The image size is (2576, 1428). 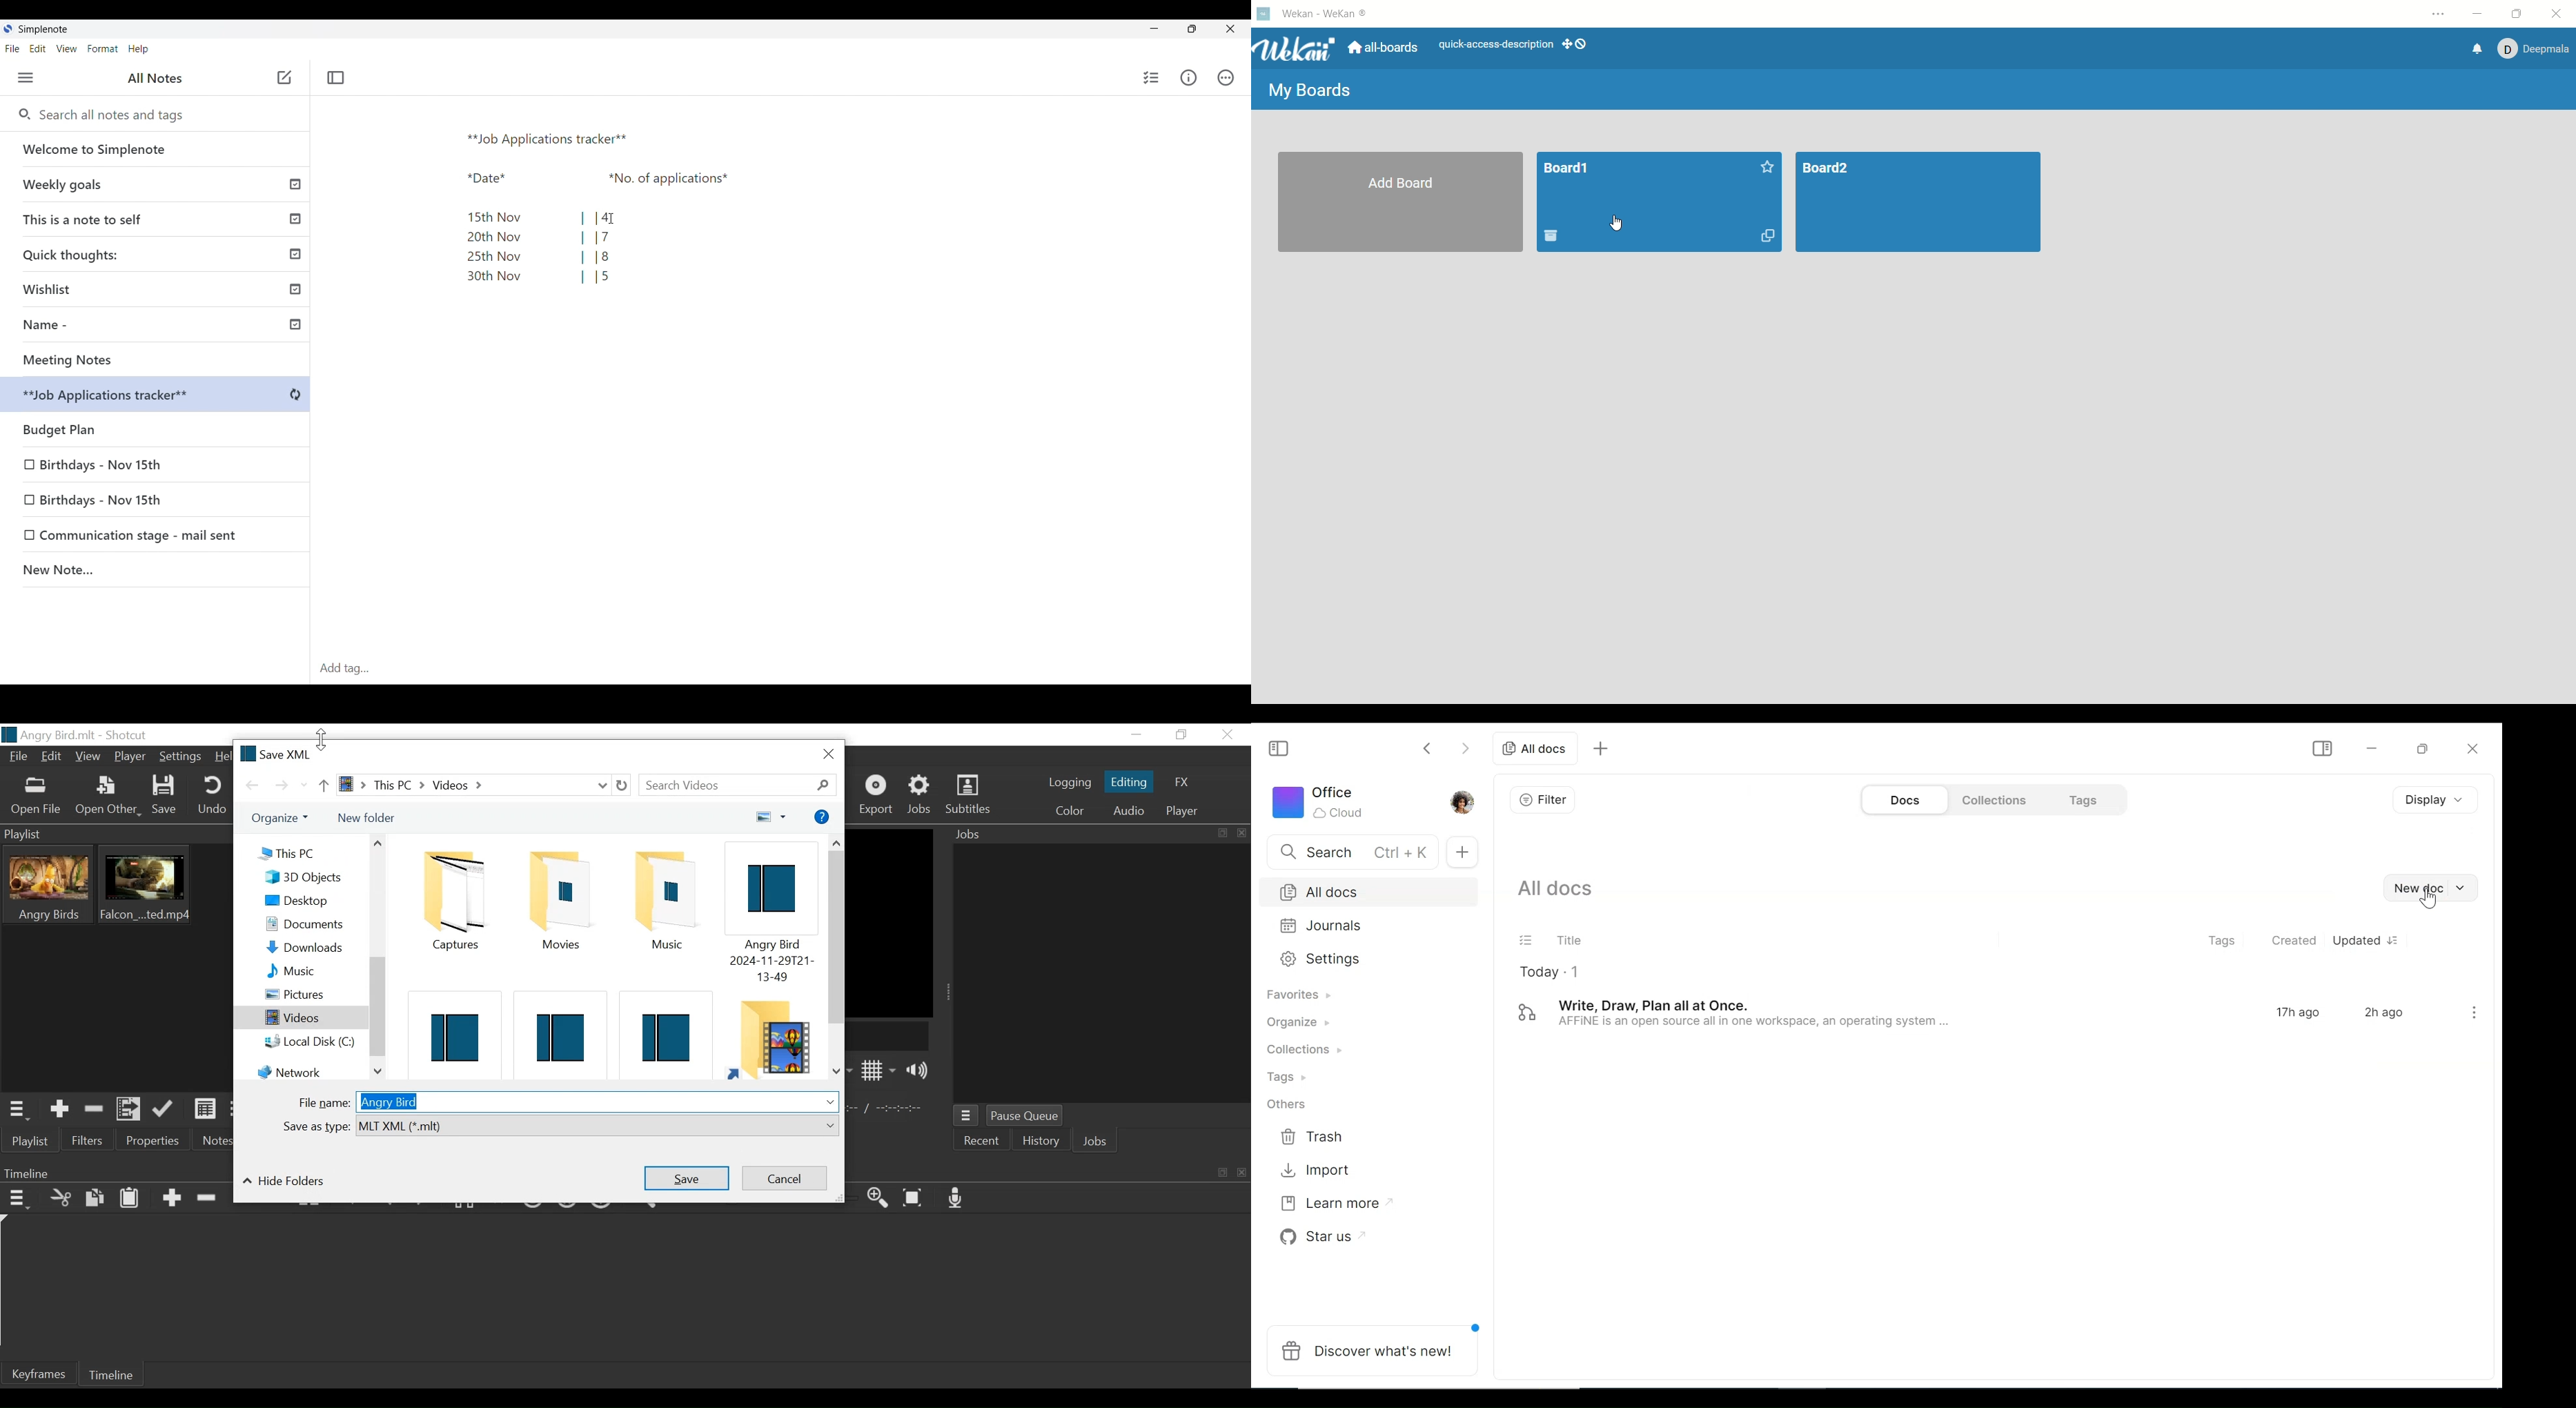 What do you see at coordinates (2219, 941) in the screenshot?
I see `tags` at bounding box center [2219, 941].